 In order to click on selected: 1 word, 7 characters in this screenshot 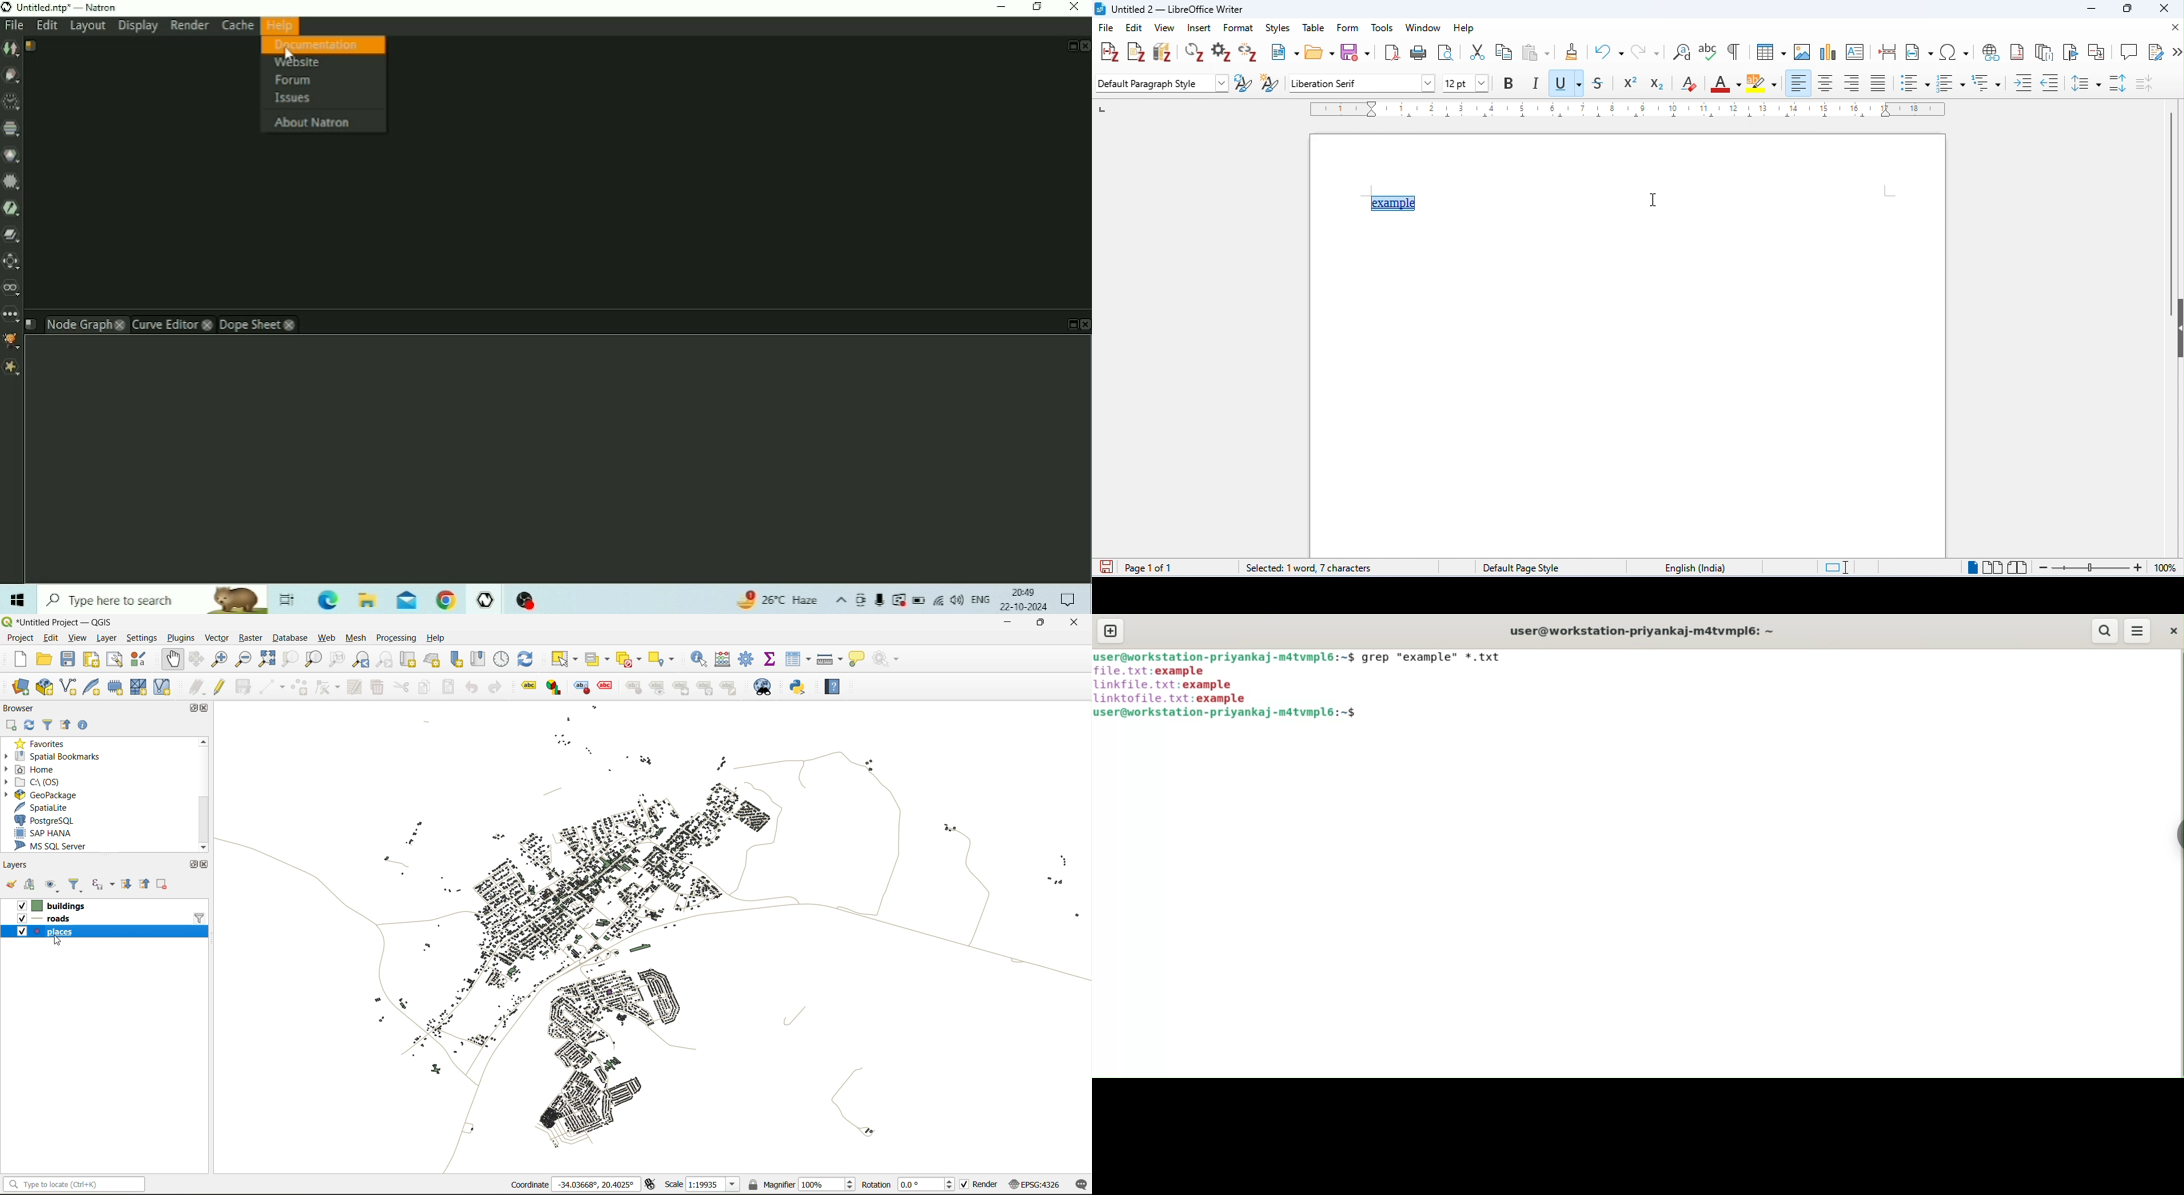, I will do `click(1308, 568)`.